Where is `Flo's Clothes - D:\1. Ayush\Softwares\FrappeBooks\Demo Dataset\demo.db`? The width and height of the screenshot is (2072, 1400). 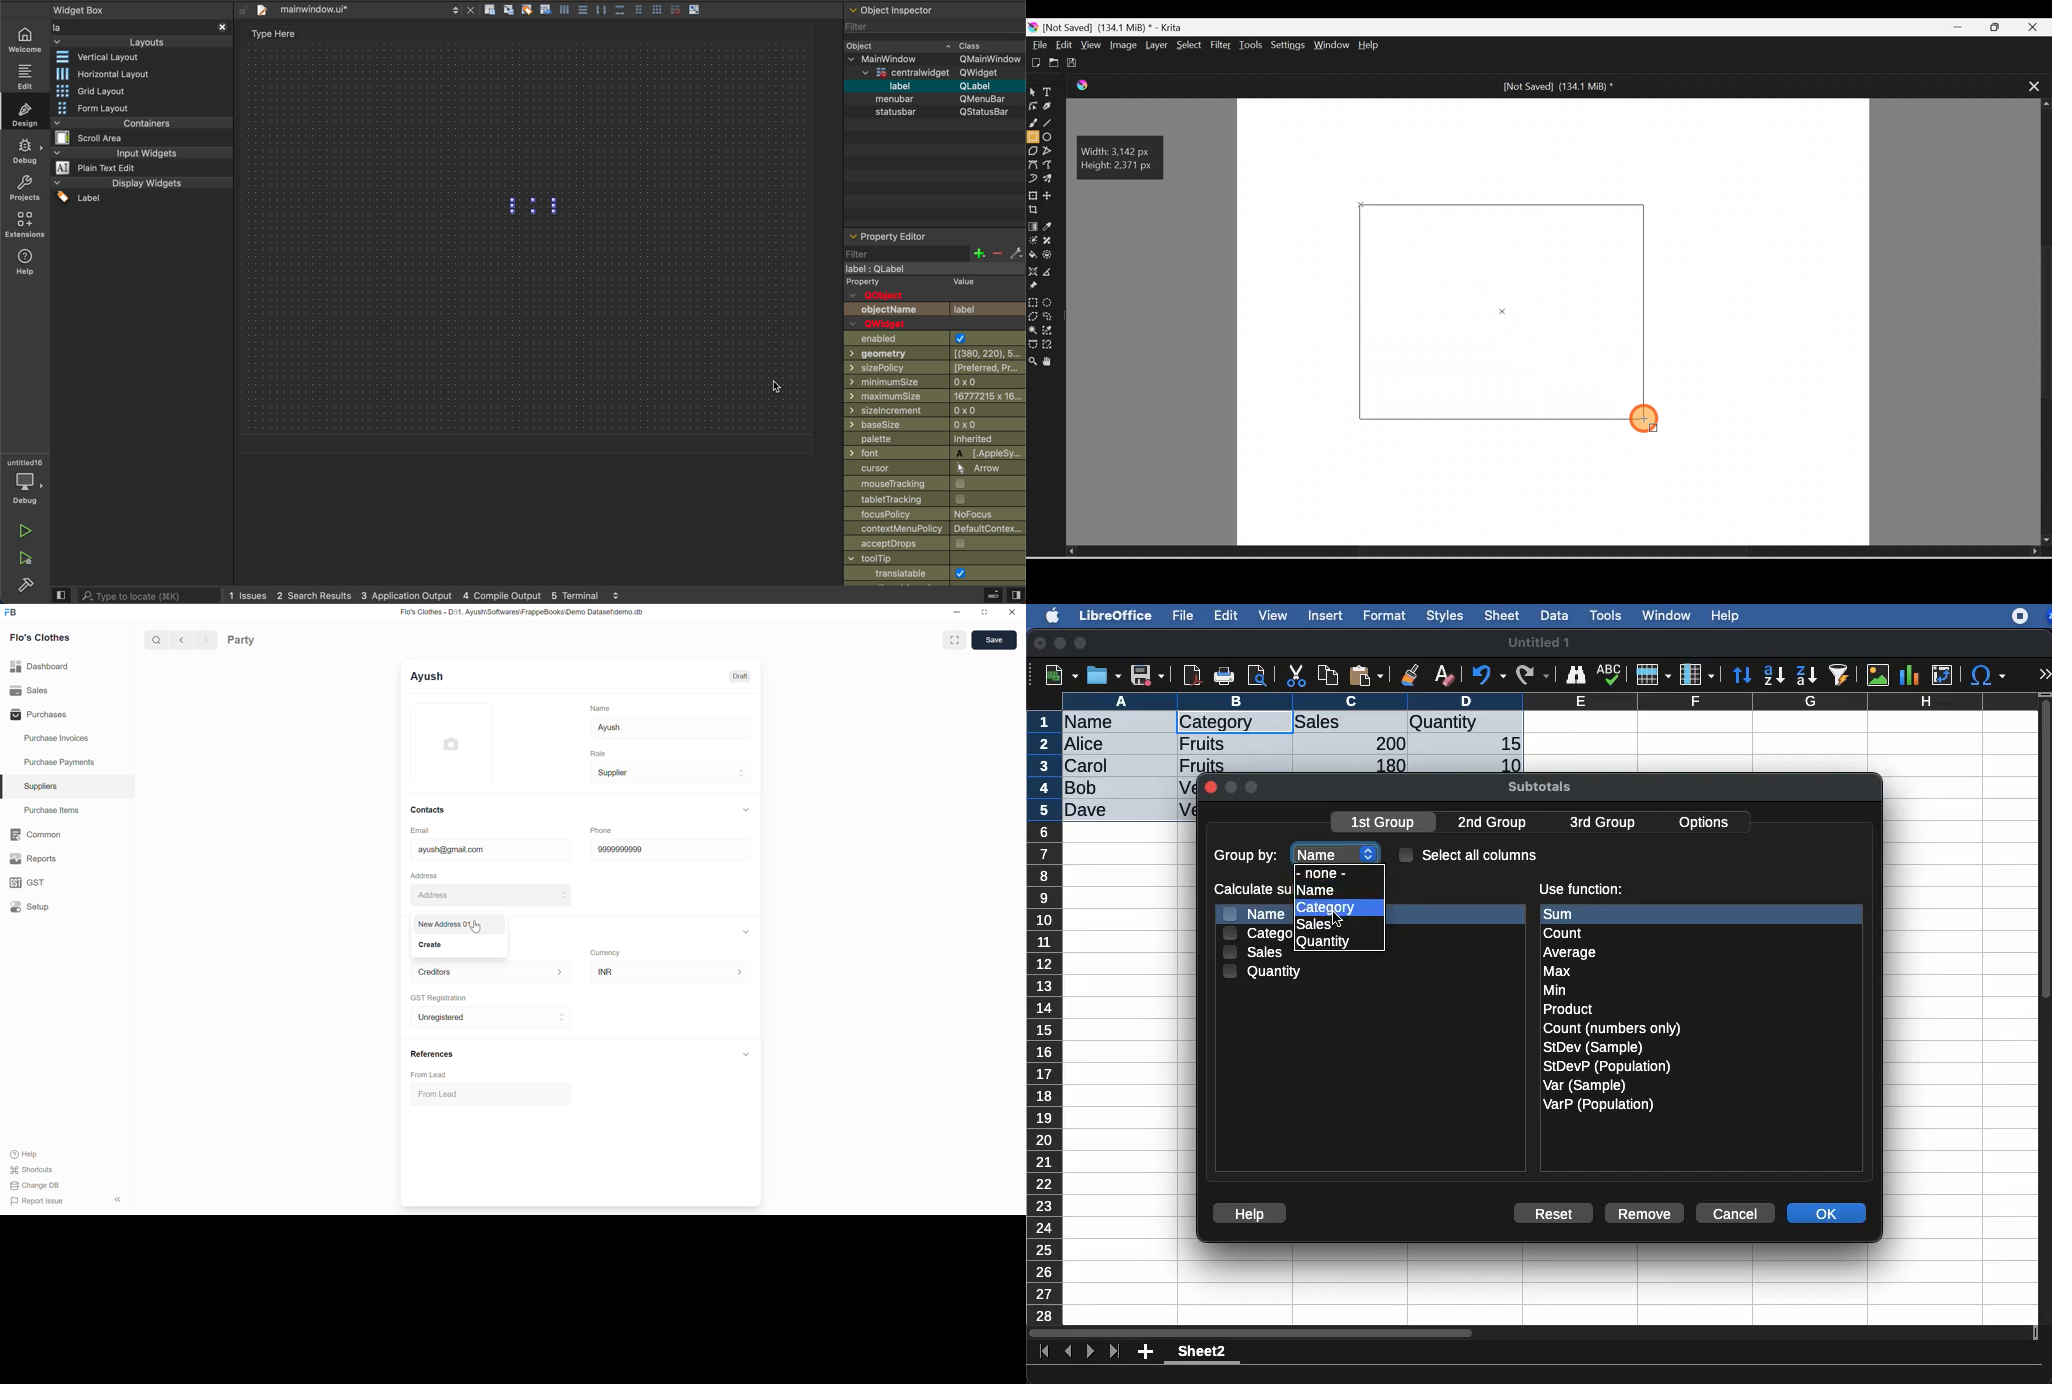
Flo's Clothes - D:\1. Ayush\Softwares\FrappeBooks\Demo Dataset\demo.db is located at coordinates (522, 612).